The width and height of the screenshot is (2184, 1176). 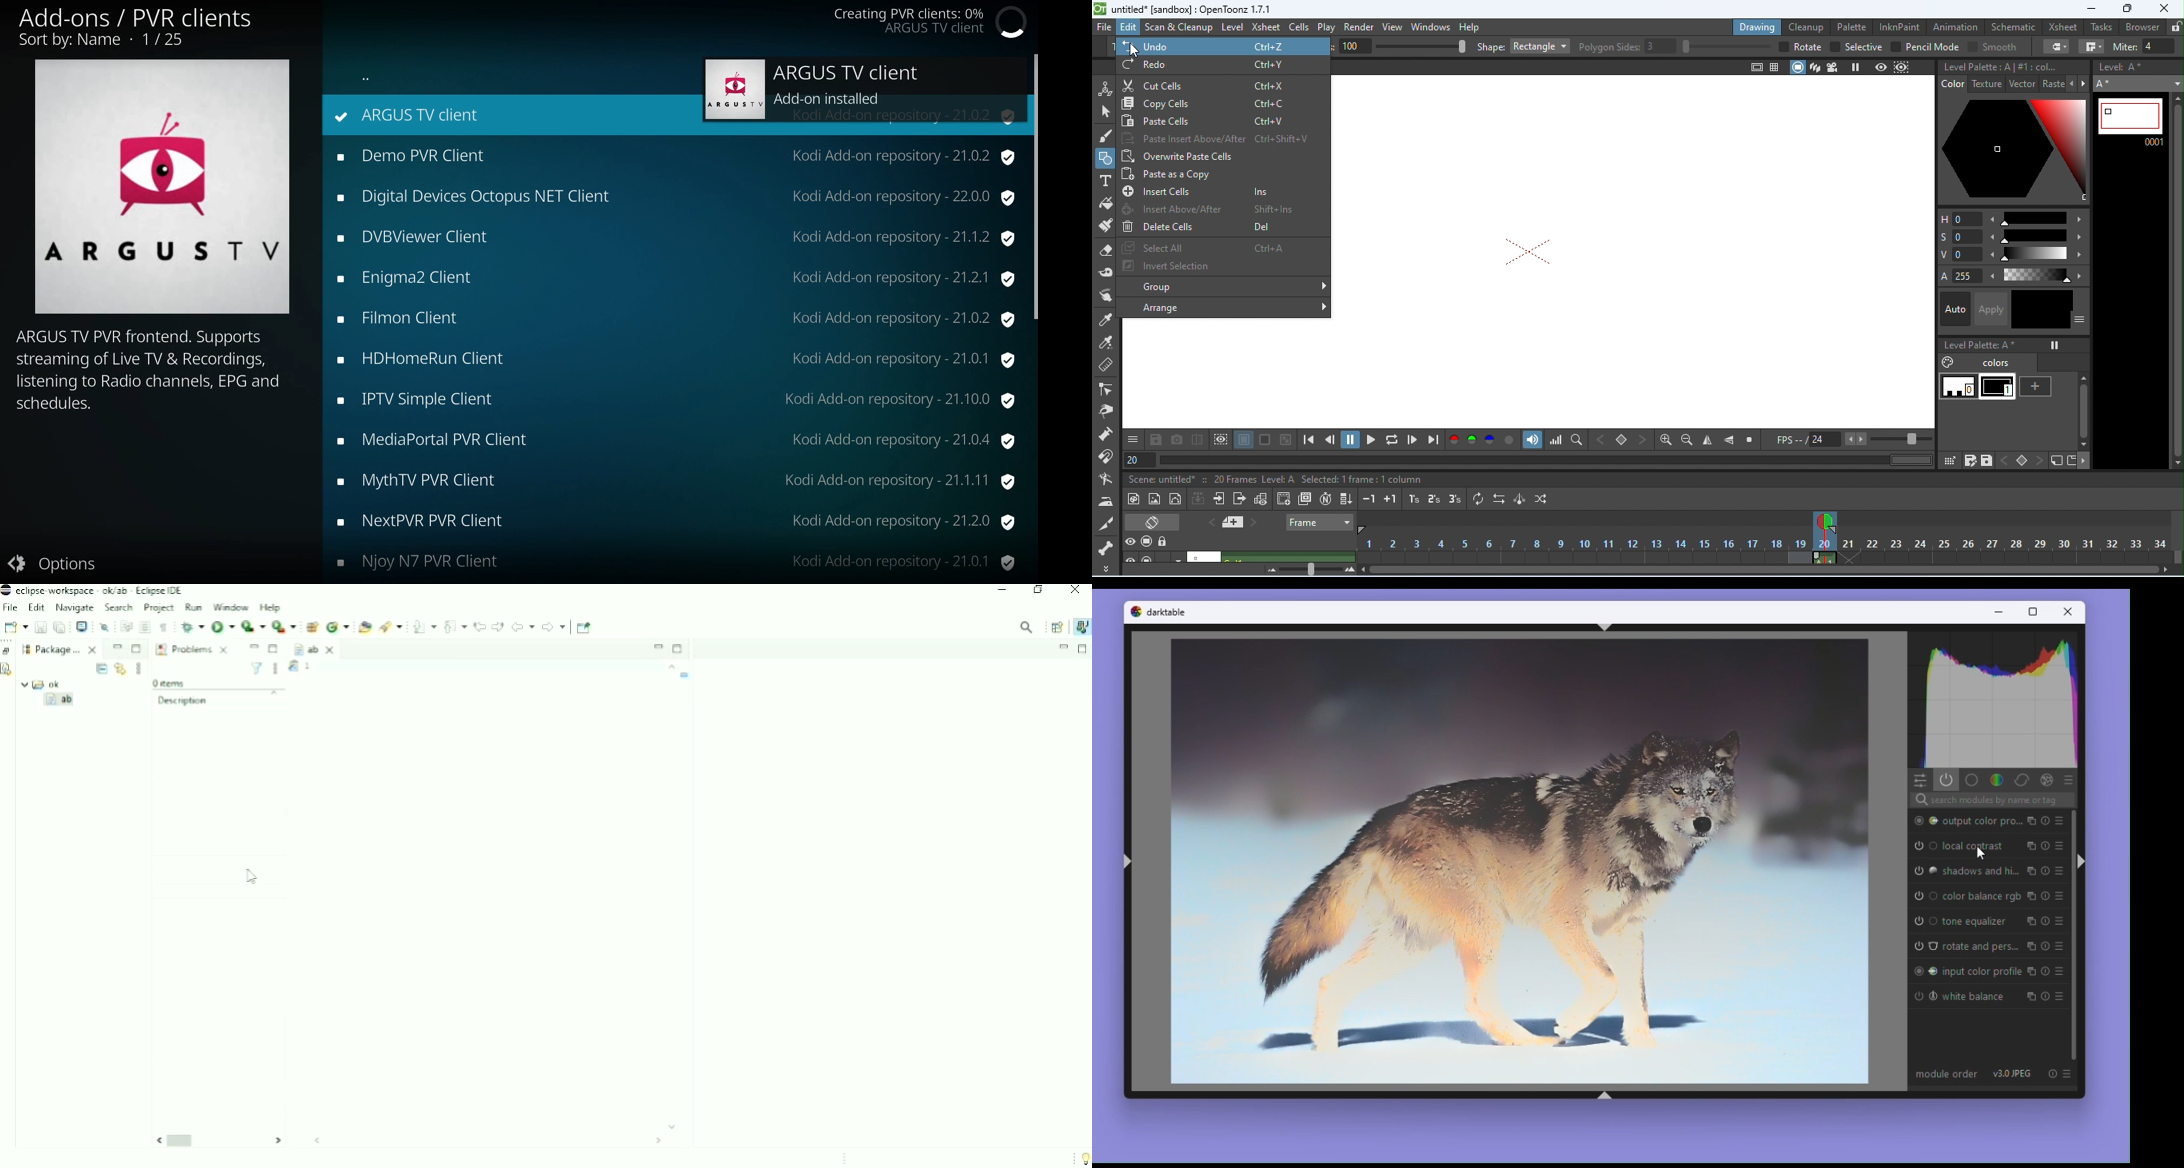 What do you see at coordinates (2043, 871) in the screenshot?
I see `reset parameters` at bounding box center [2043, 871].